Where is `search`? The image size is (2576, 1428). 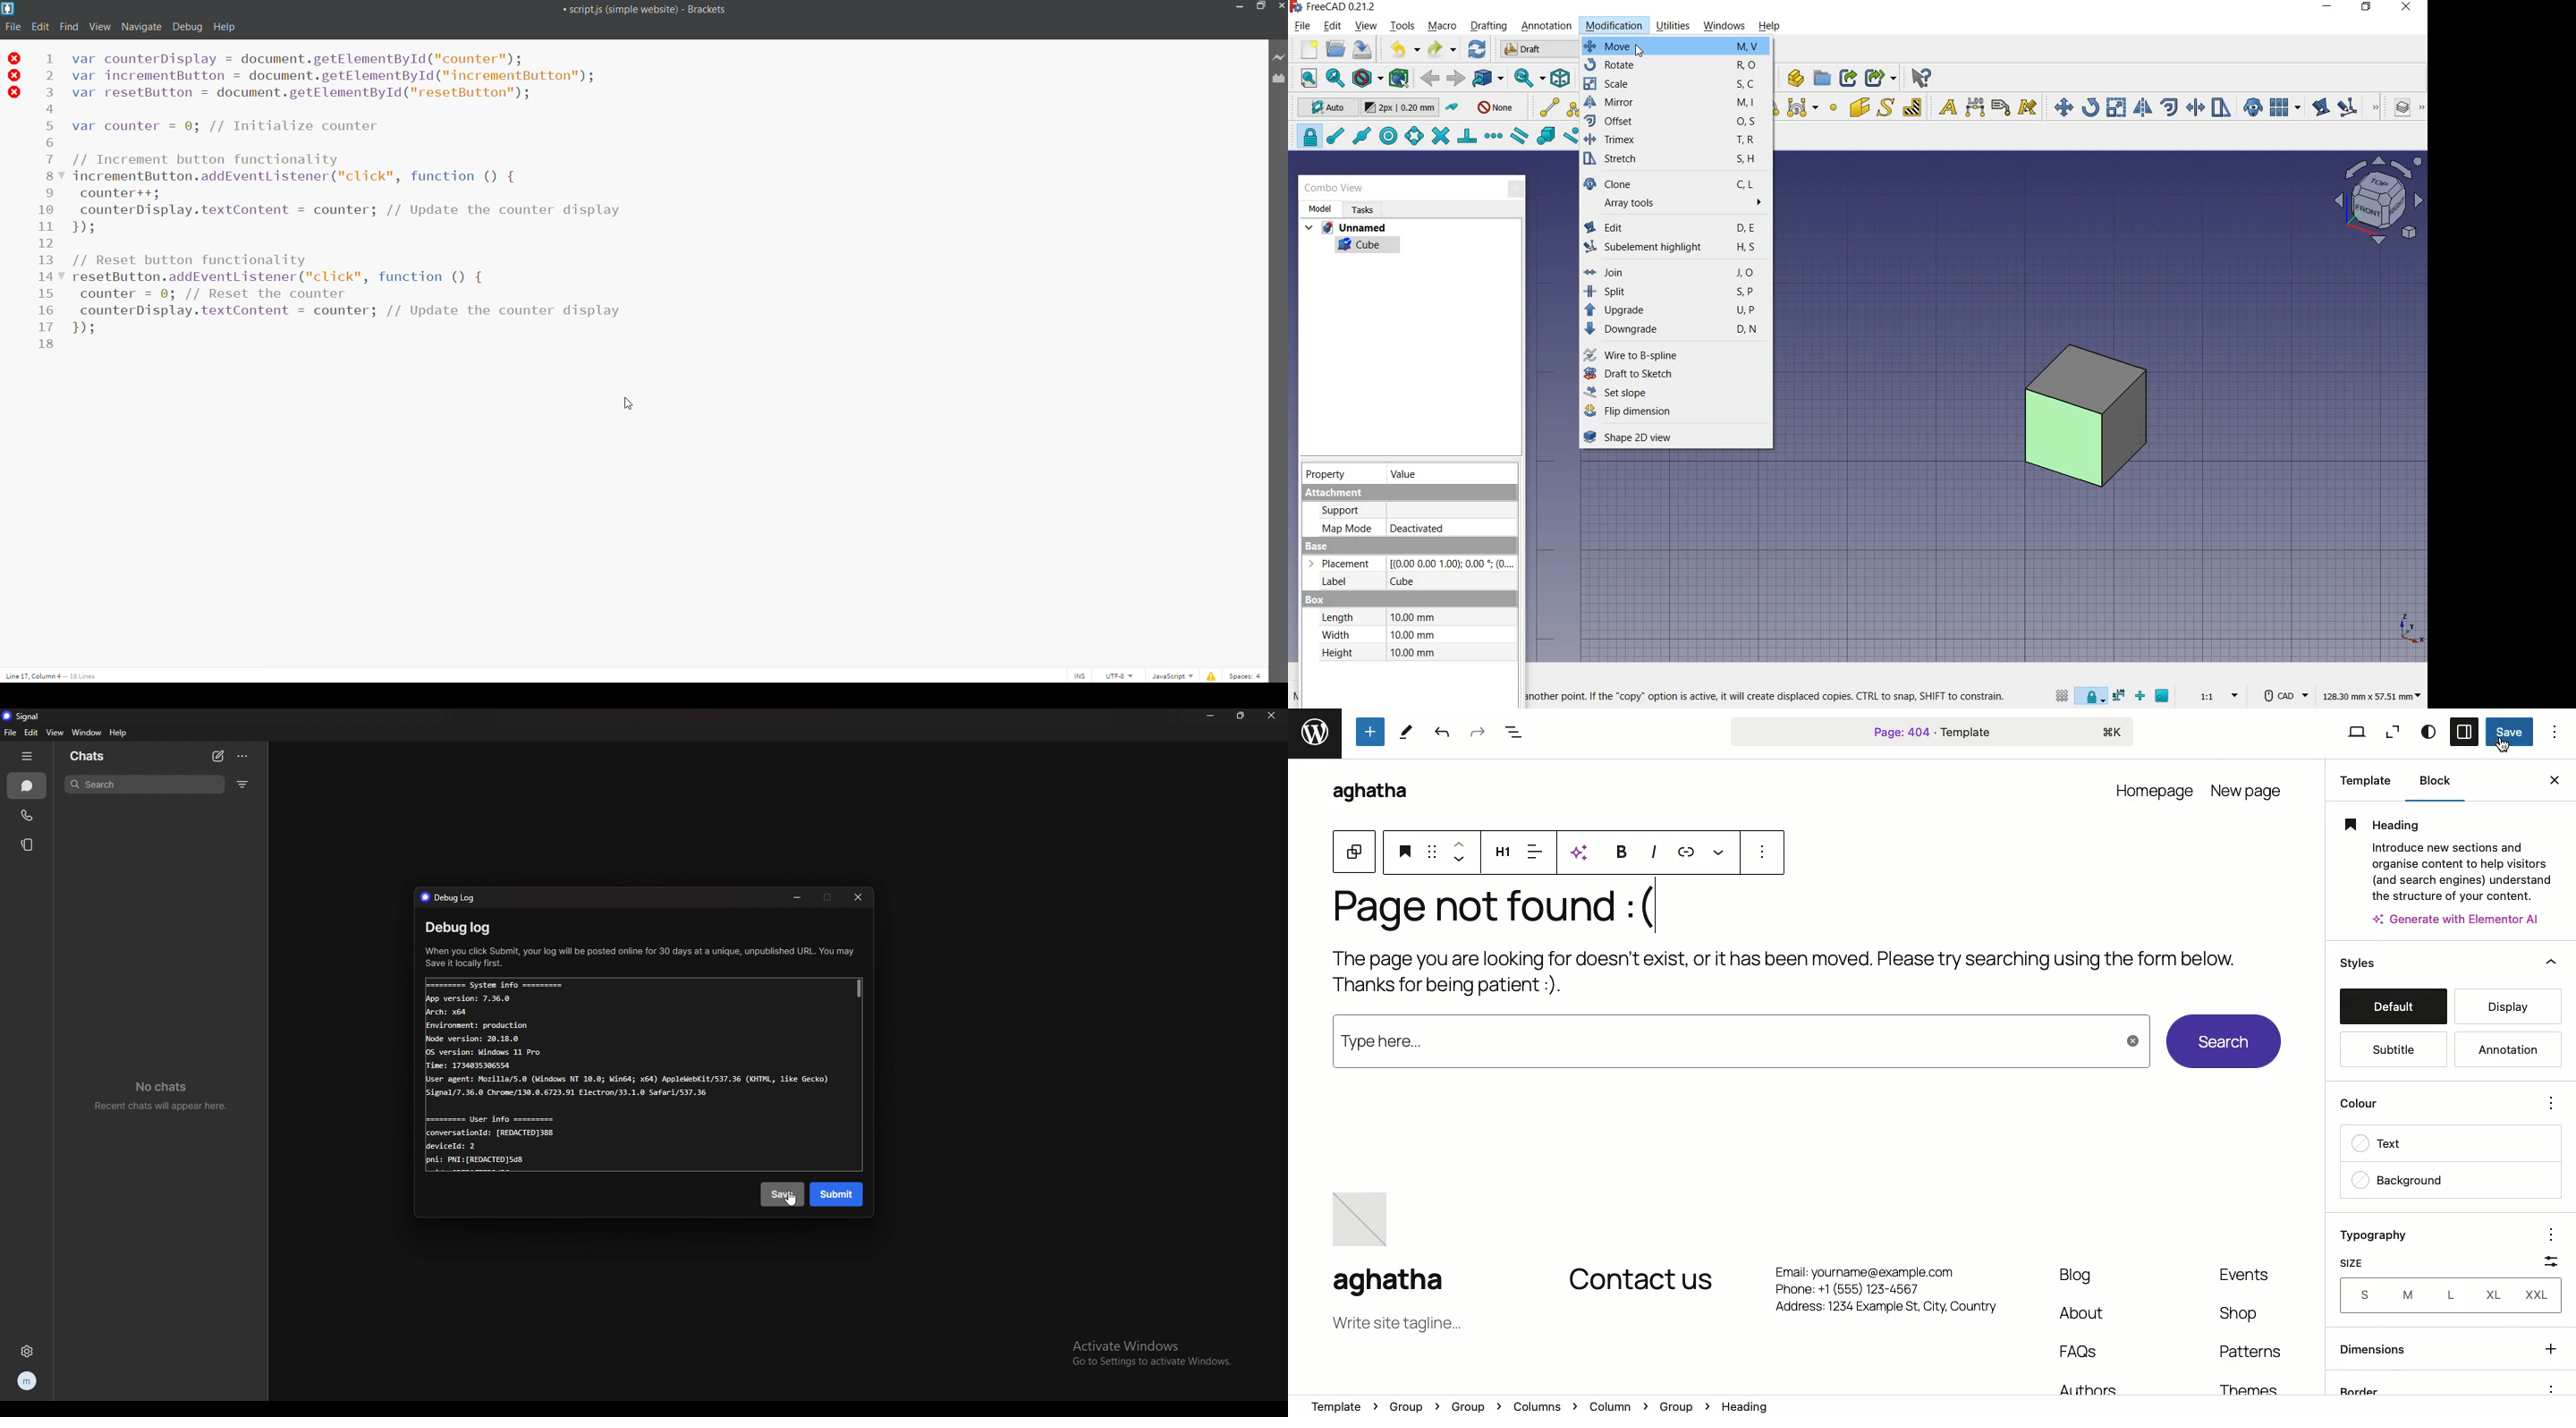 search is located at coordinates (145, 785).